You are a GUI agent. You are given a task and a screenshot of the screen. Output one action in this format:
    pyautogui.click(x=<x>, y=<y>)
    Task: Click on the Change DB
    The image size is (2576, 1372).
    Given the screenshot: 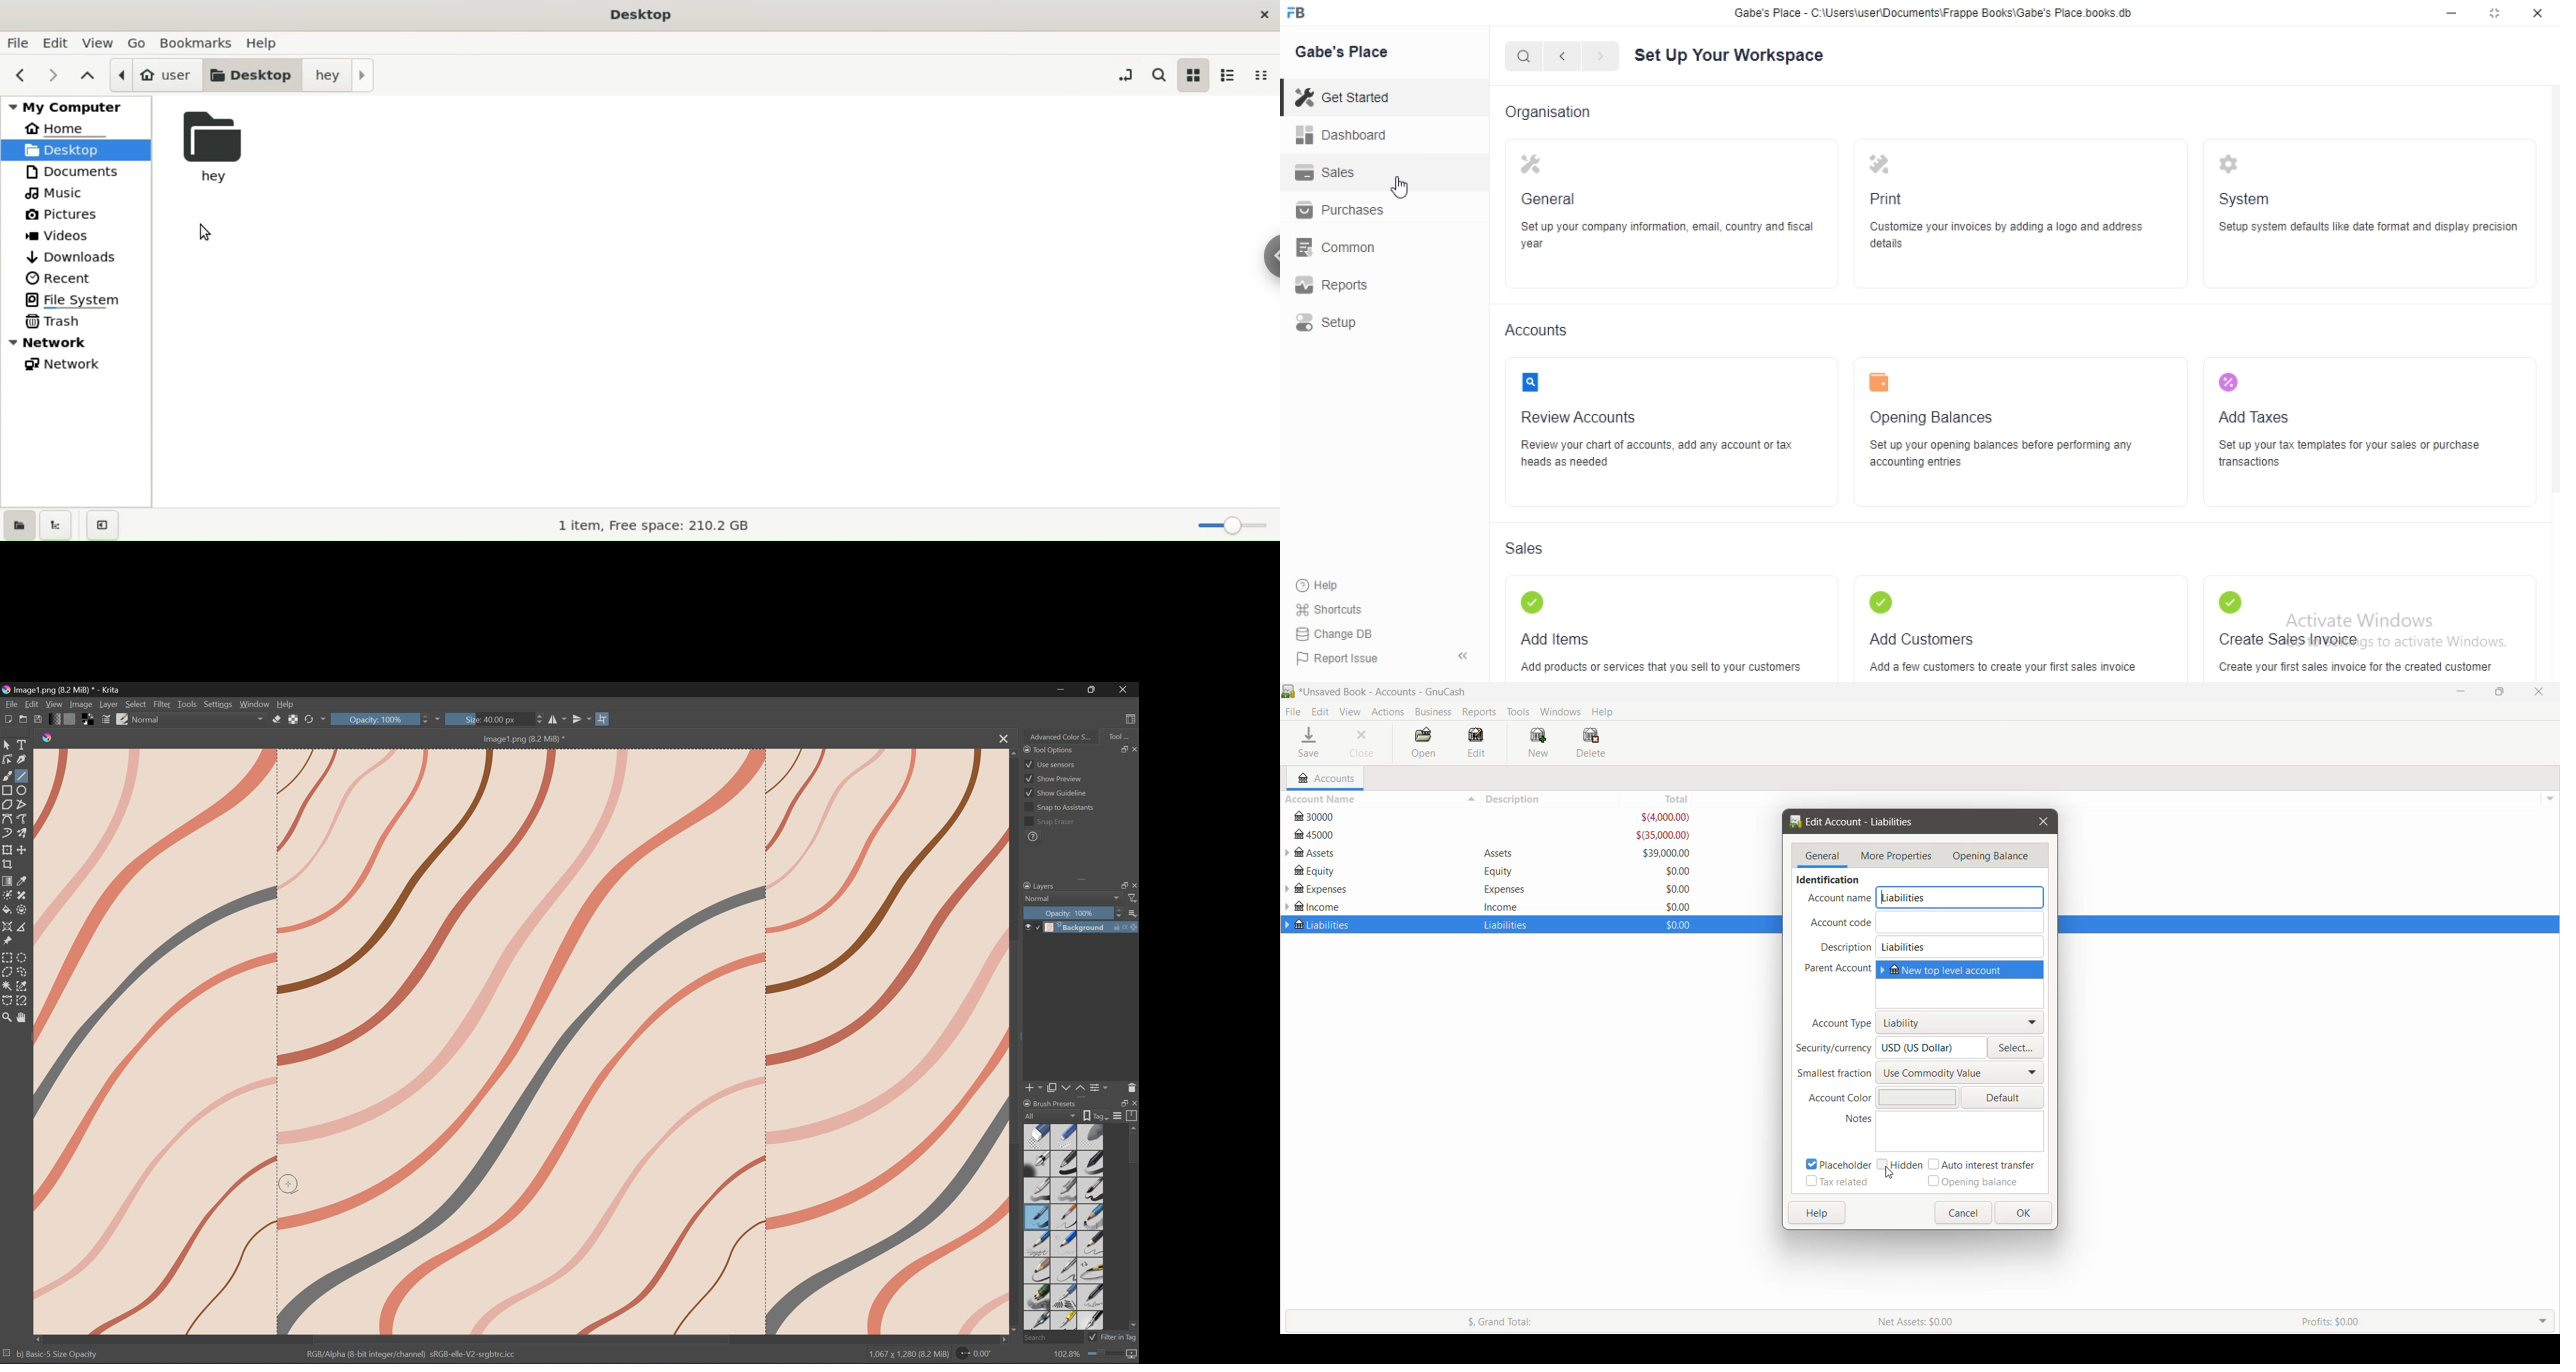 What is the action you would take?
    pyautogui.click(x=1344, y=635)
    